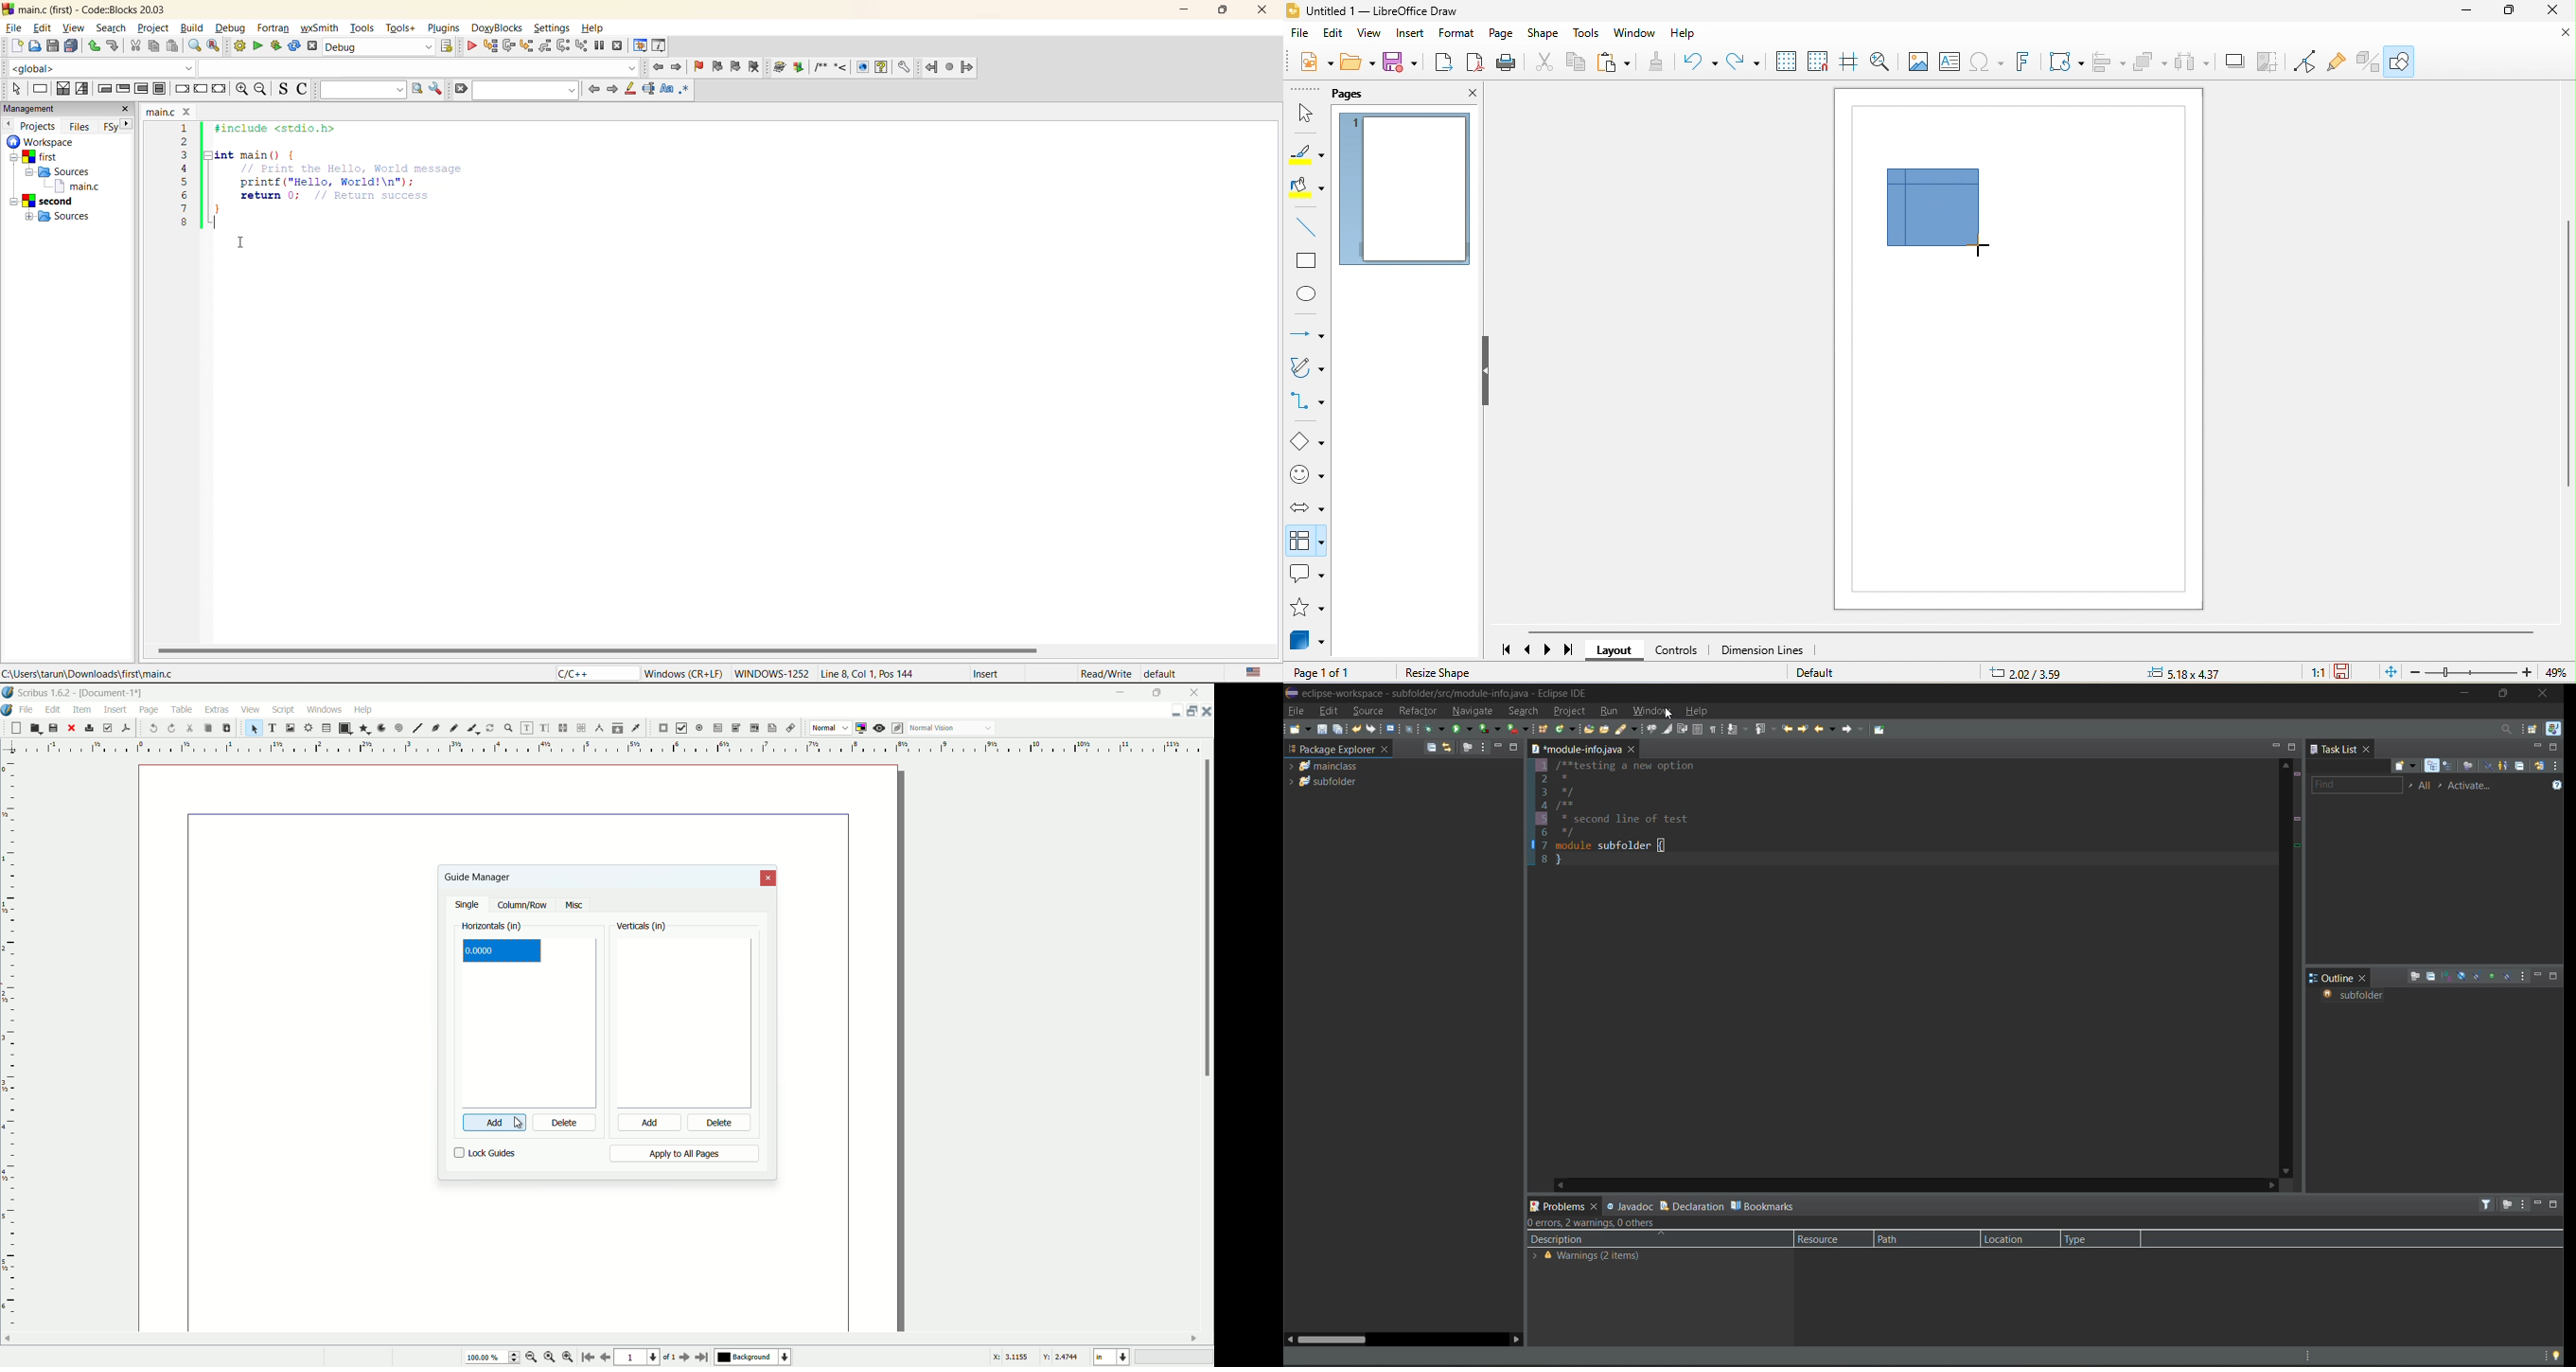  Describe the element at coordinates (2365, 979) in the screenshot. I see `close` at that location.